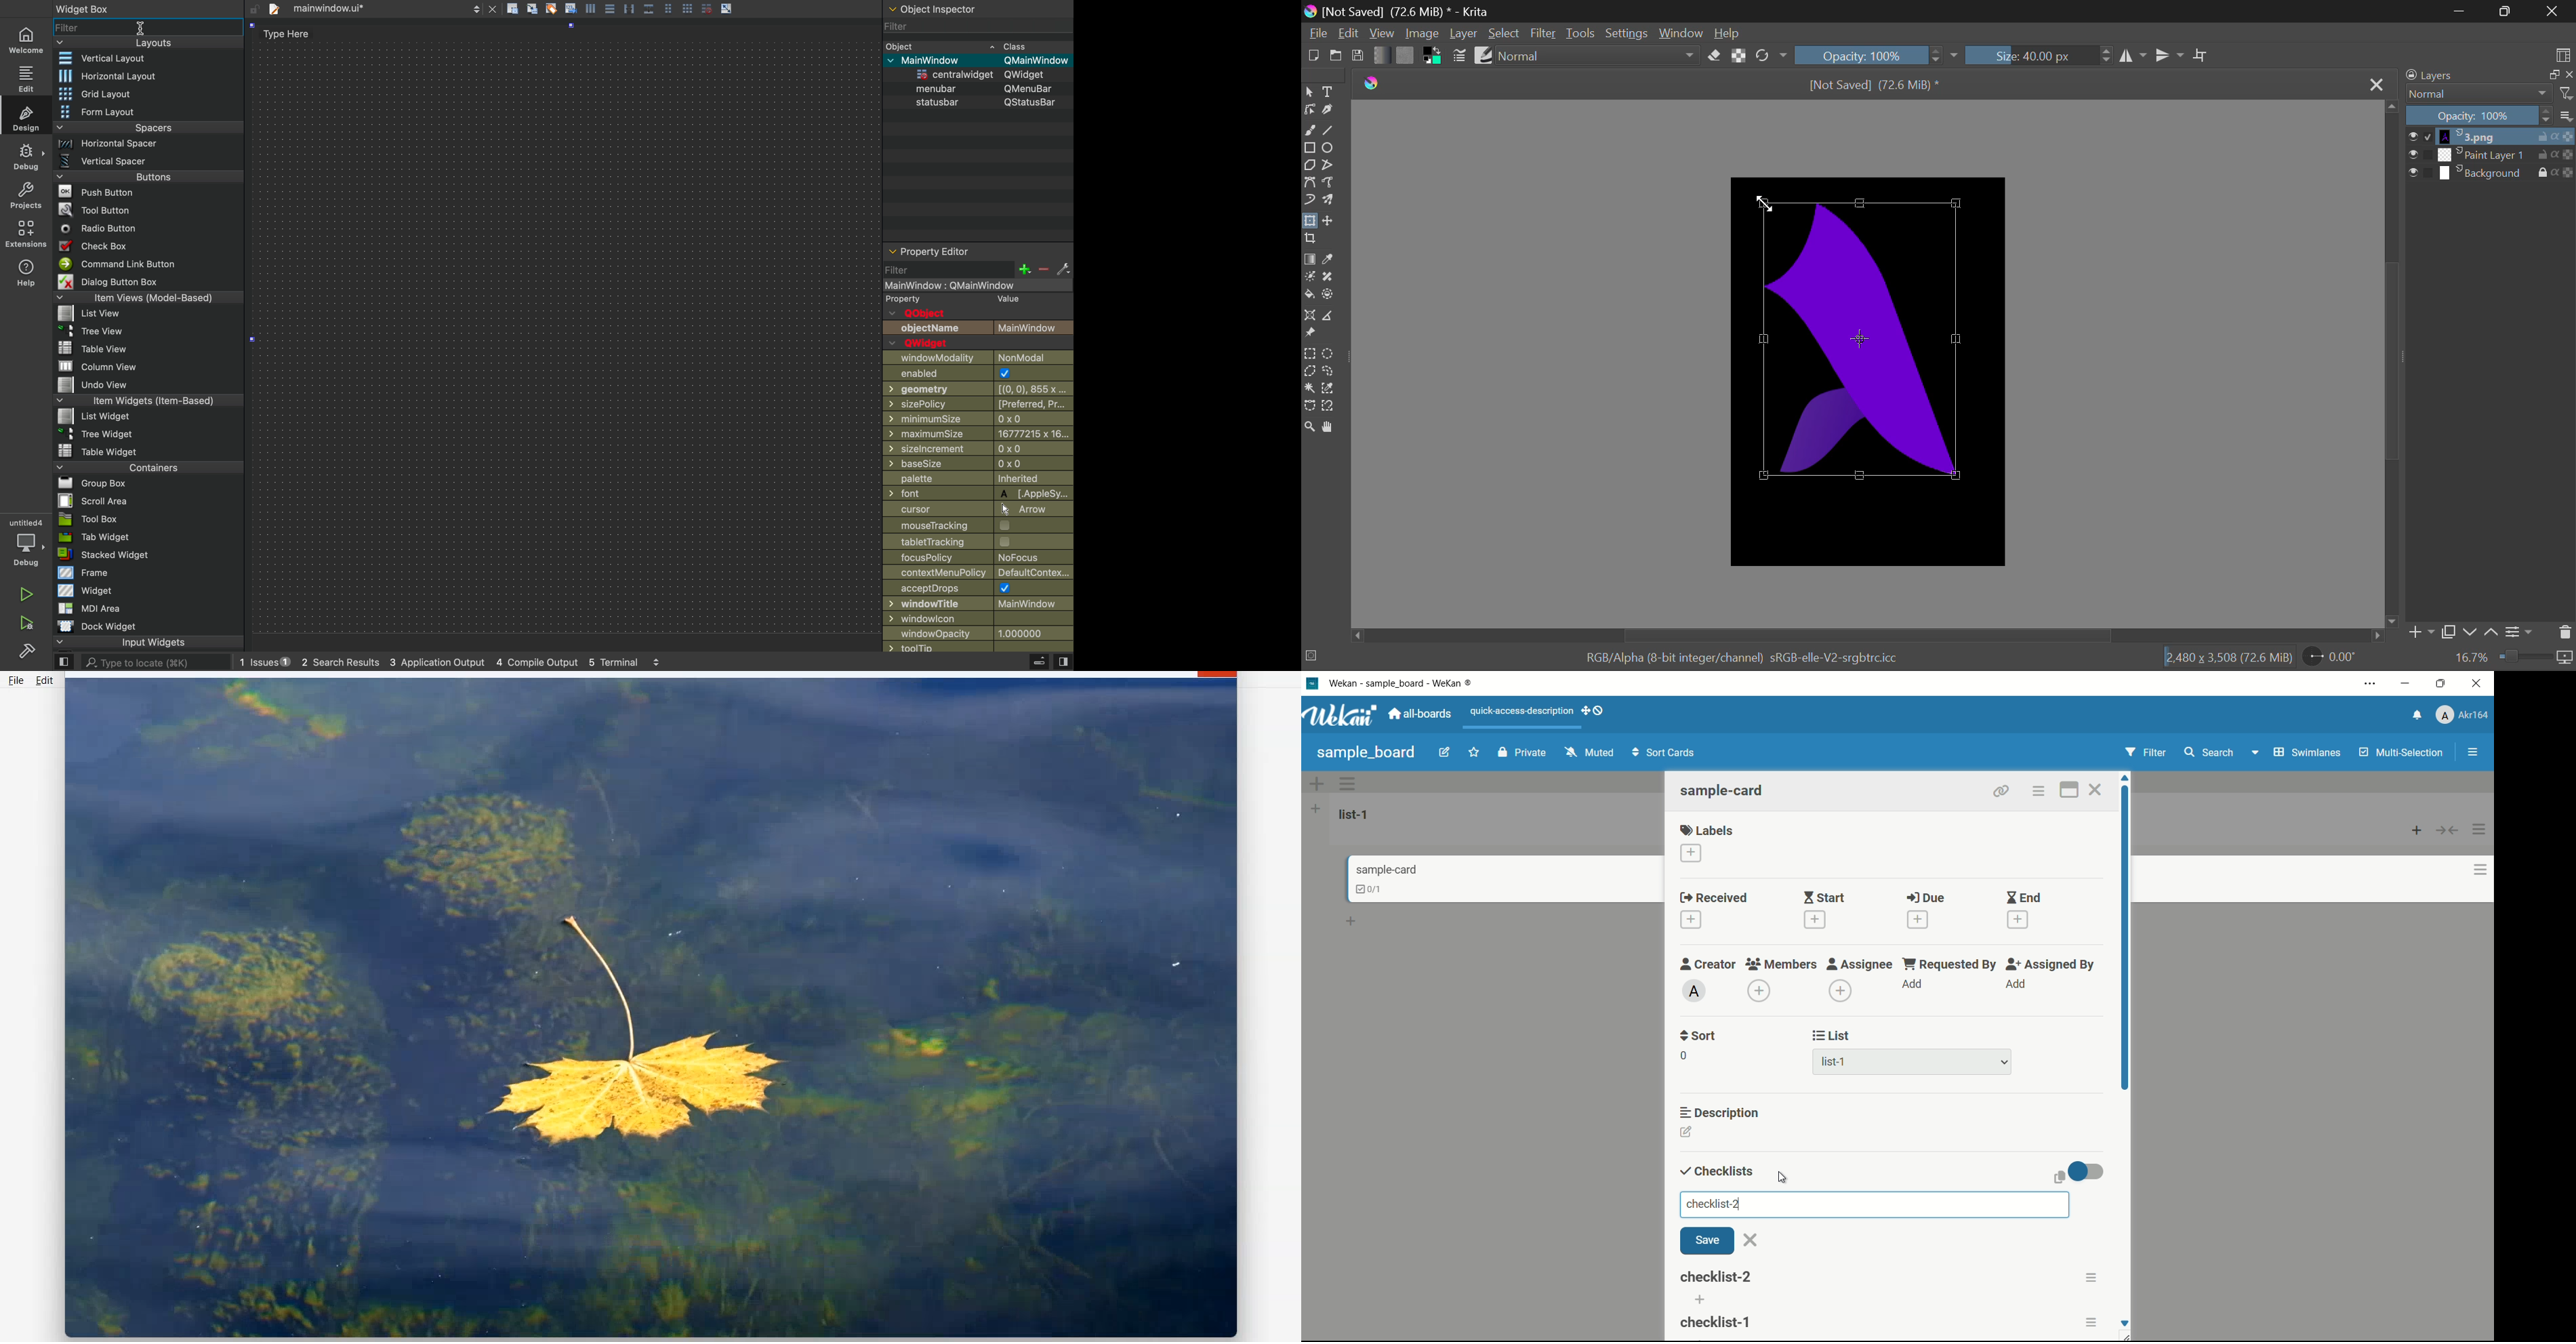  I want to click on Calligraphic Tool, so click(1330, 113).